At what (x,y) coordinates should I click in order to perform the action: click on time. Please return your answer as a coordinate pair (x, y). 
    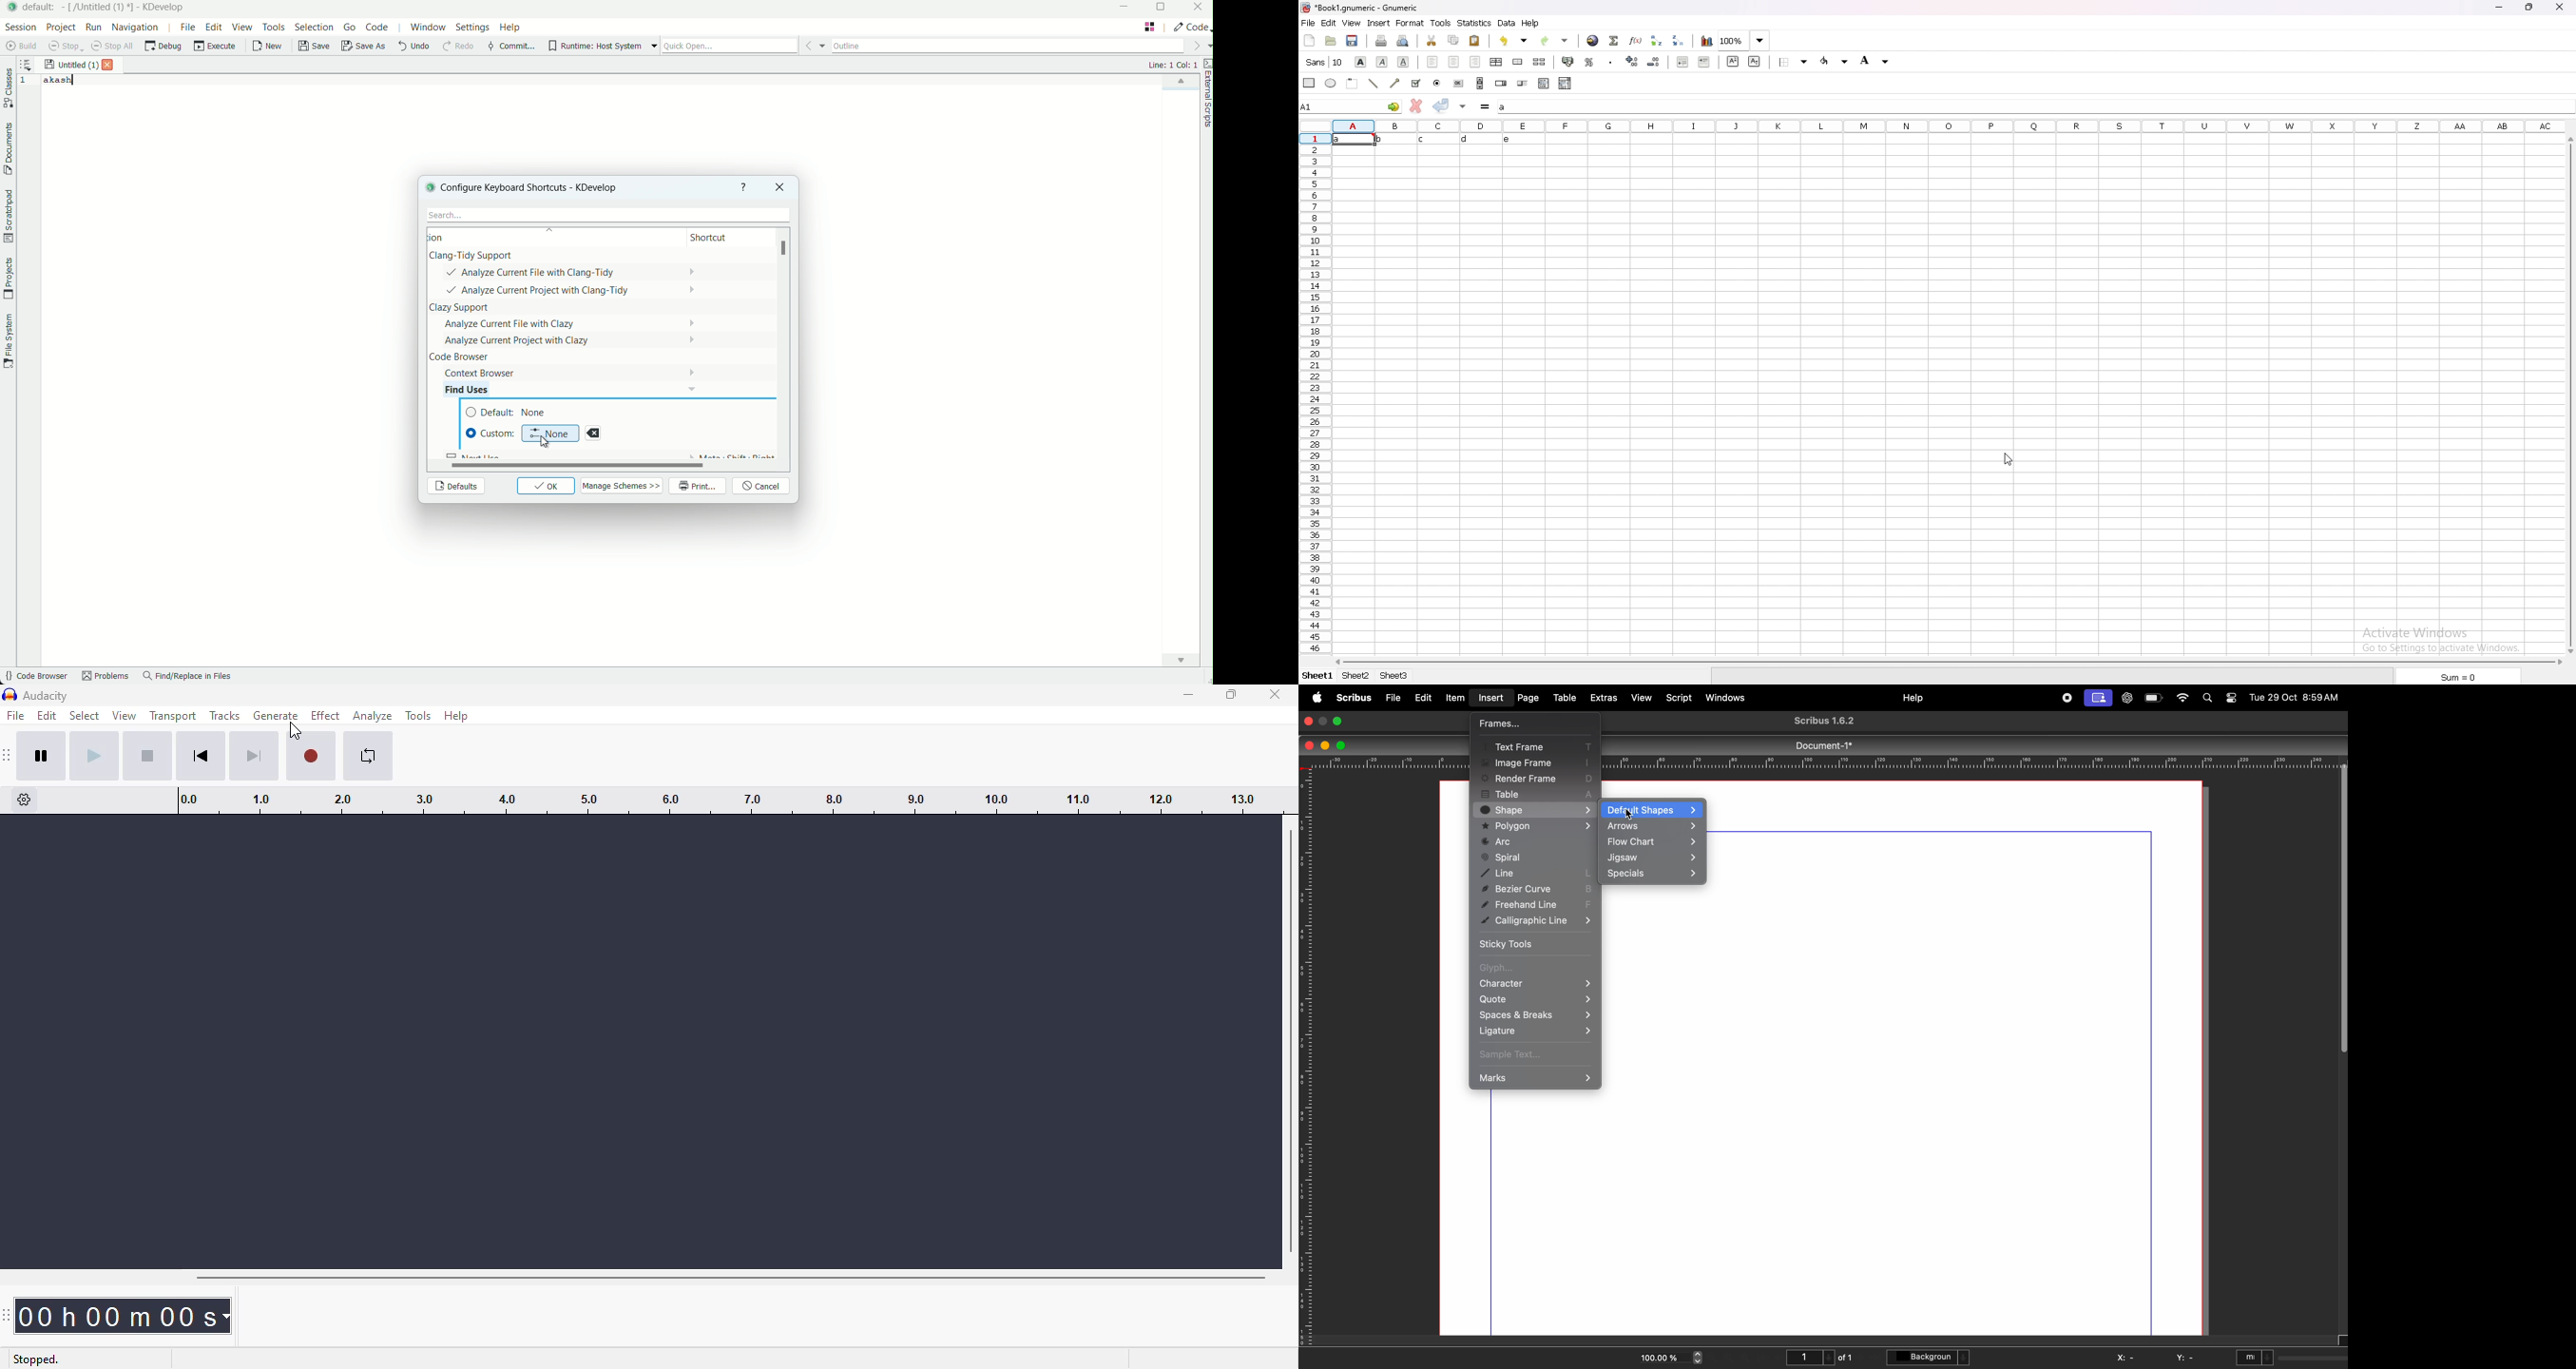
    Looking at the image, I should click on (124, 1316).